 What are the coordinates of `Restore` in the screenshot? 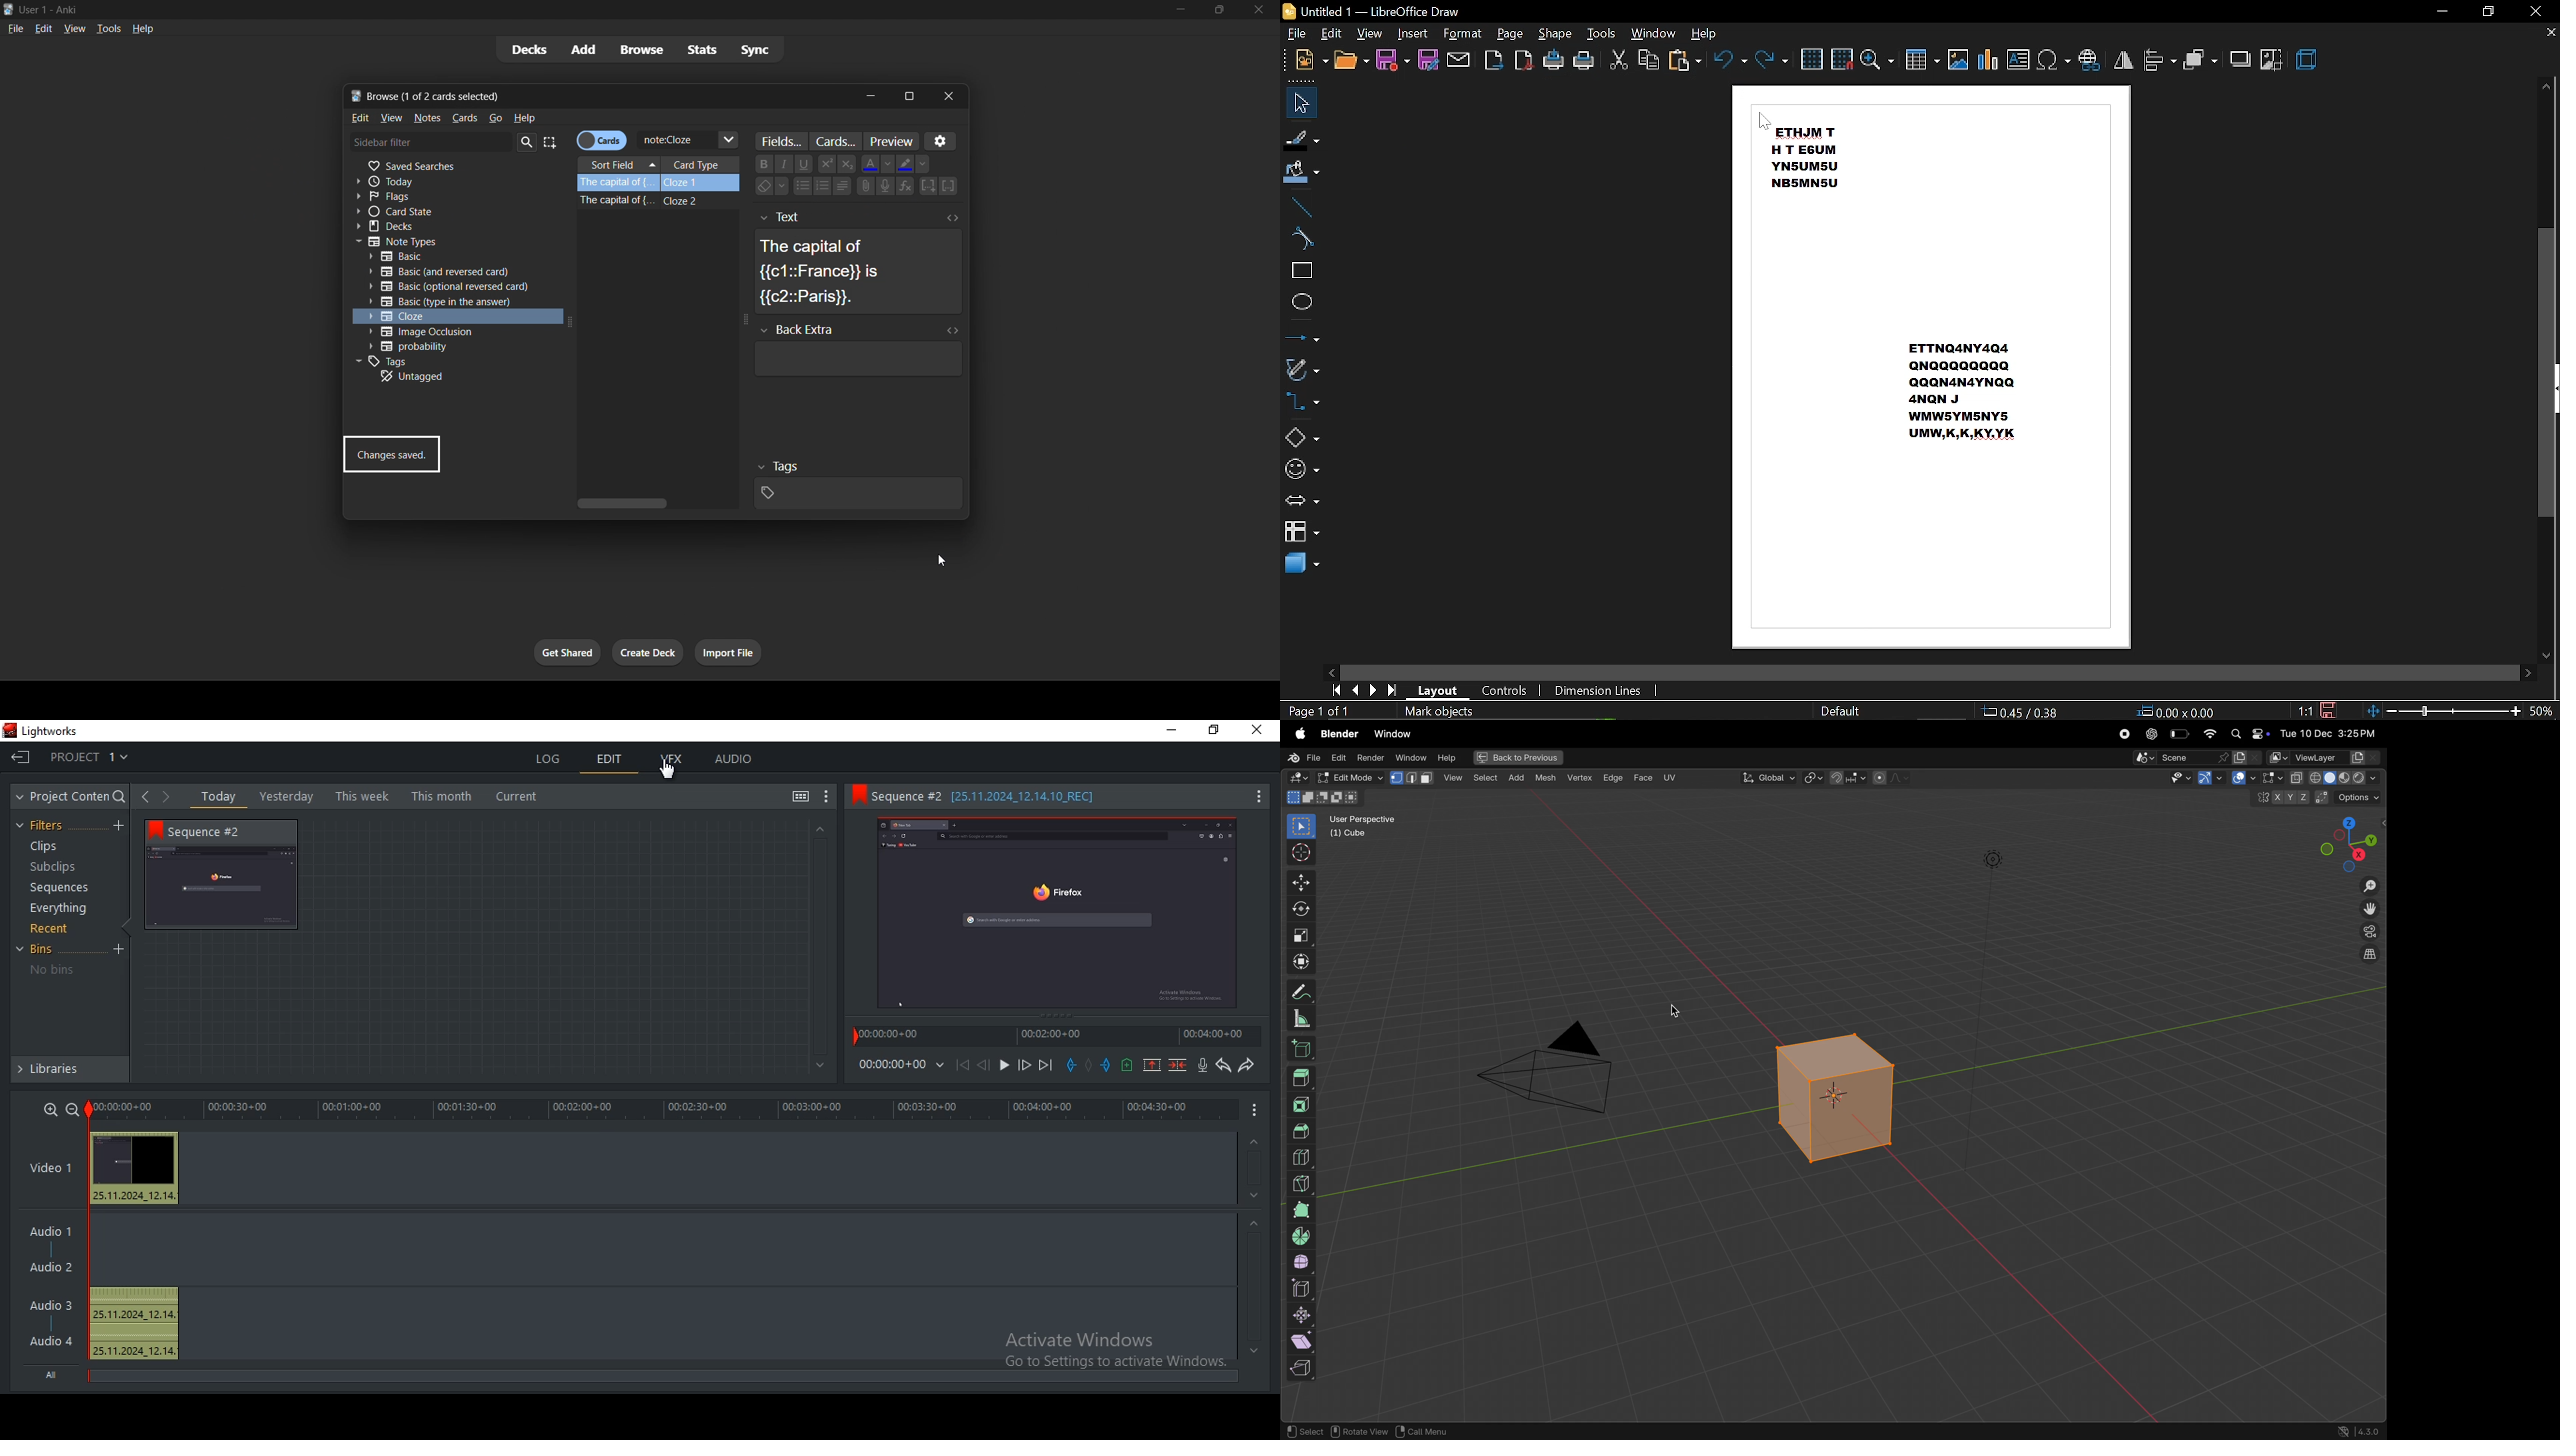 It's located at (1219, 728).